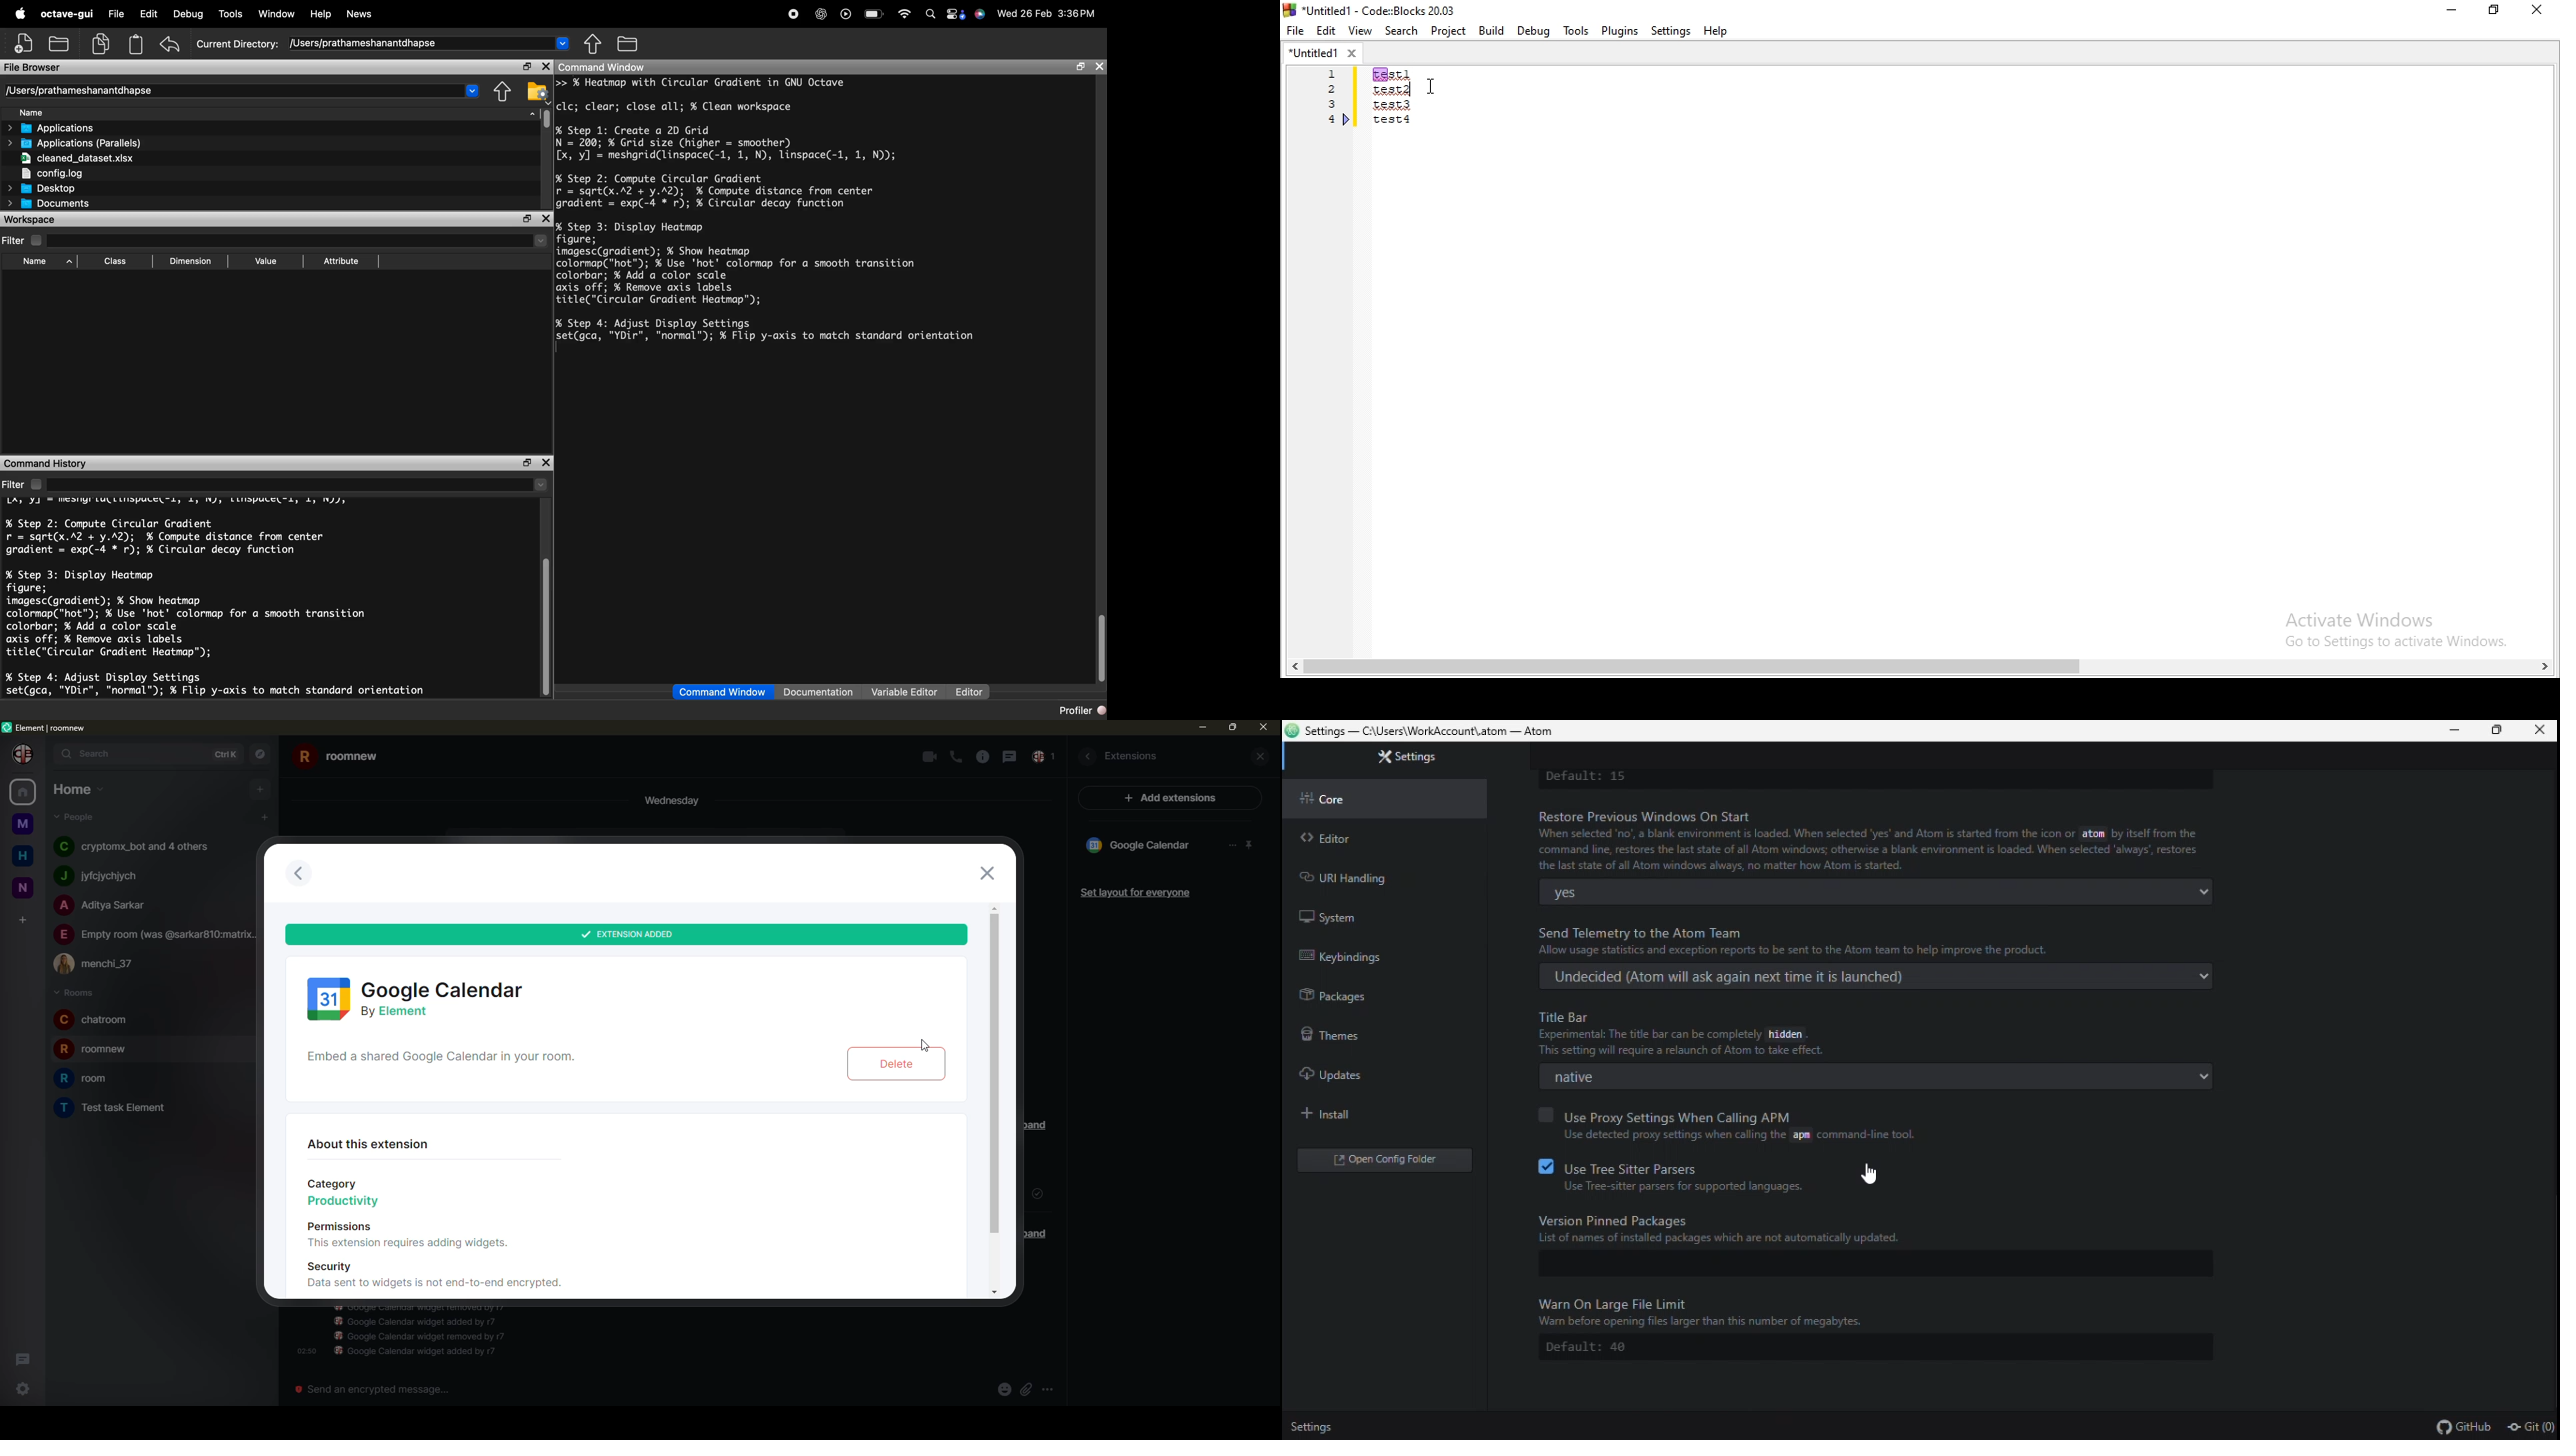  Describe the element at coordinates (96, 1049) in the screenshot. I see `room` at that location.